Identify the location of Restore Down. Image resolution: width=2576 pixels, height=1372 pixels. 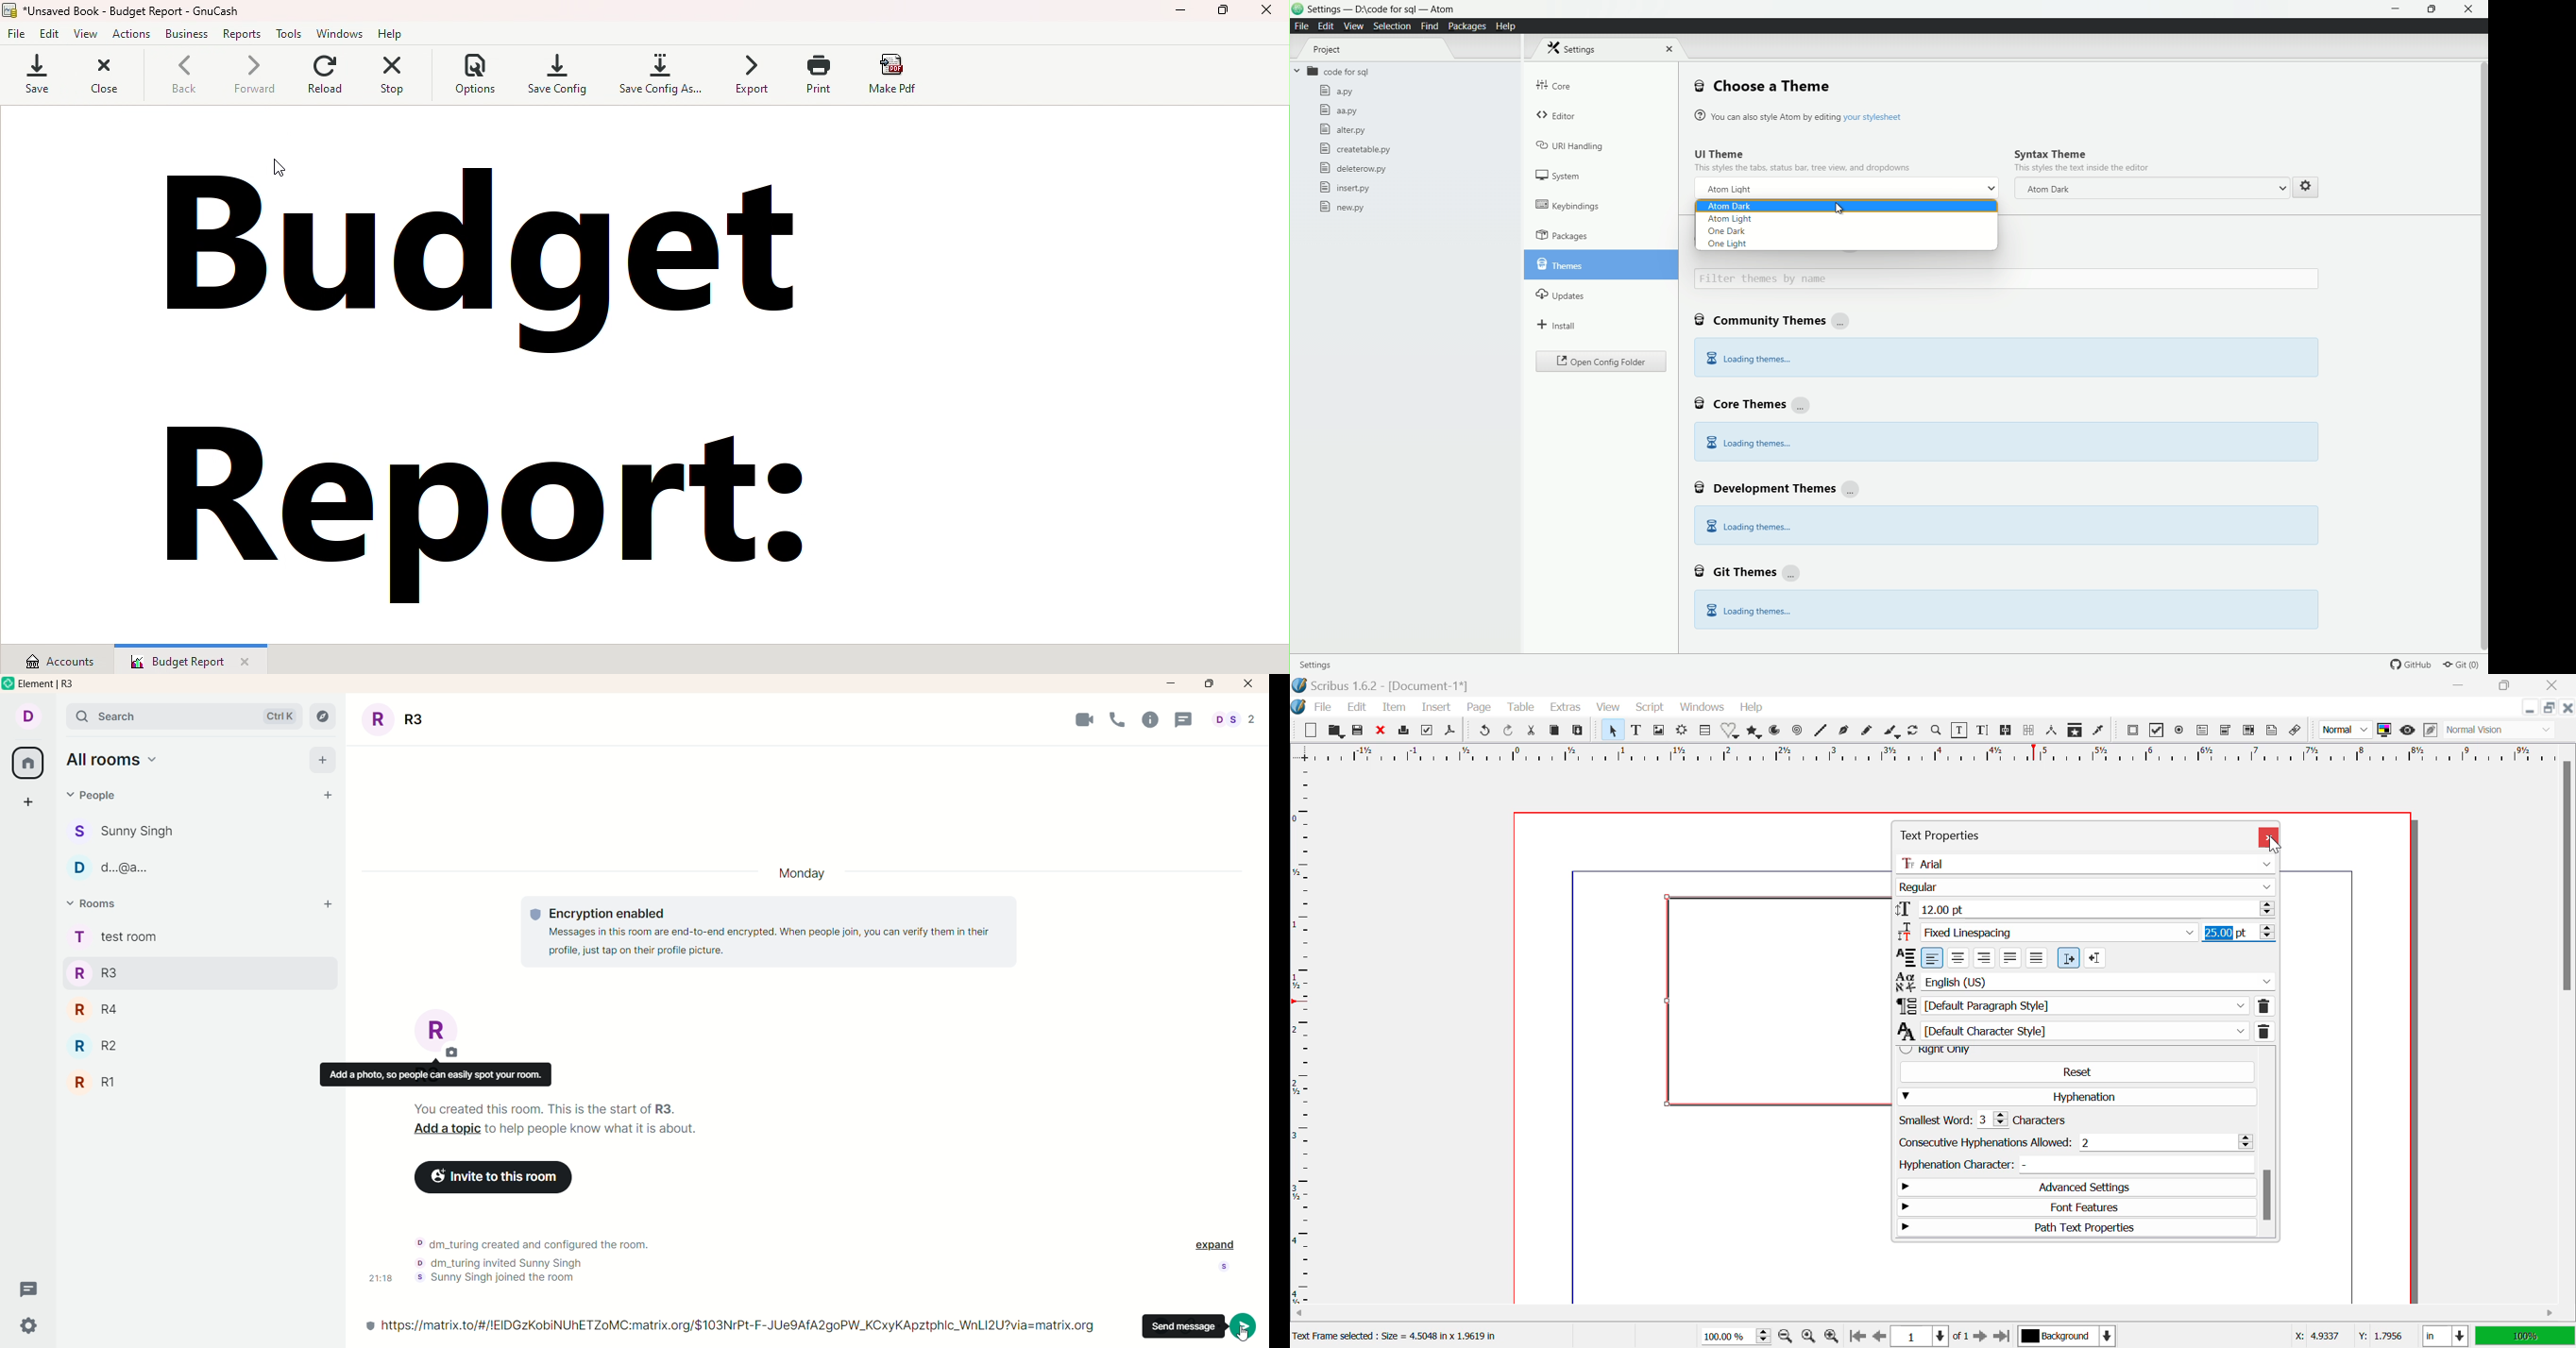
(2463, 684).